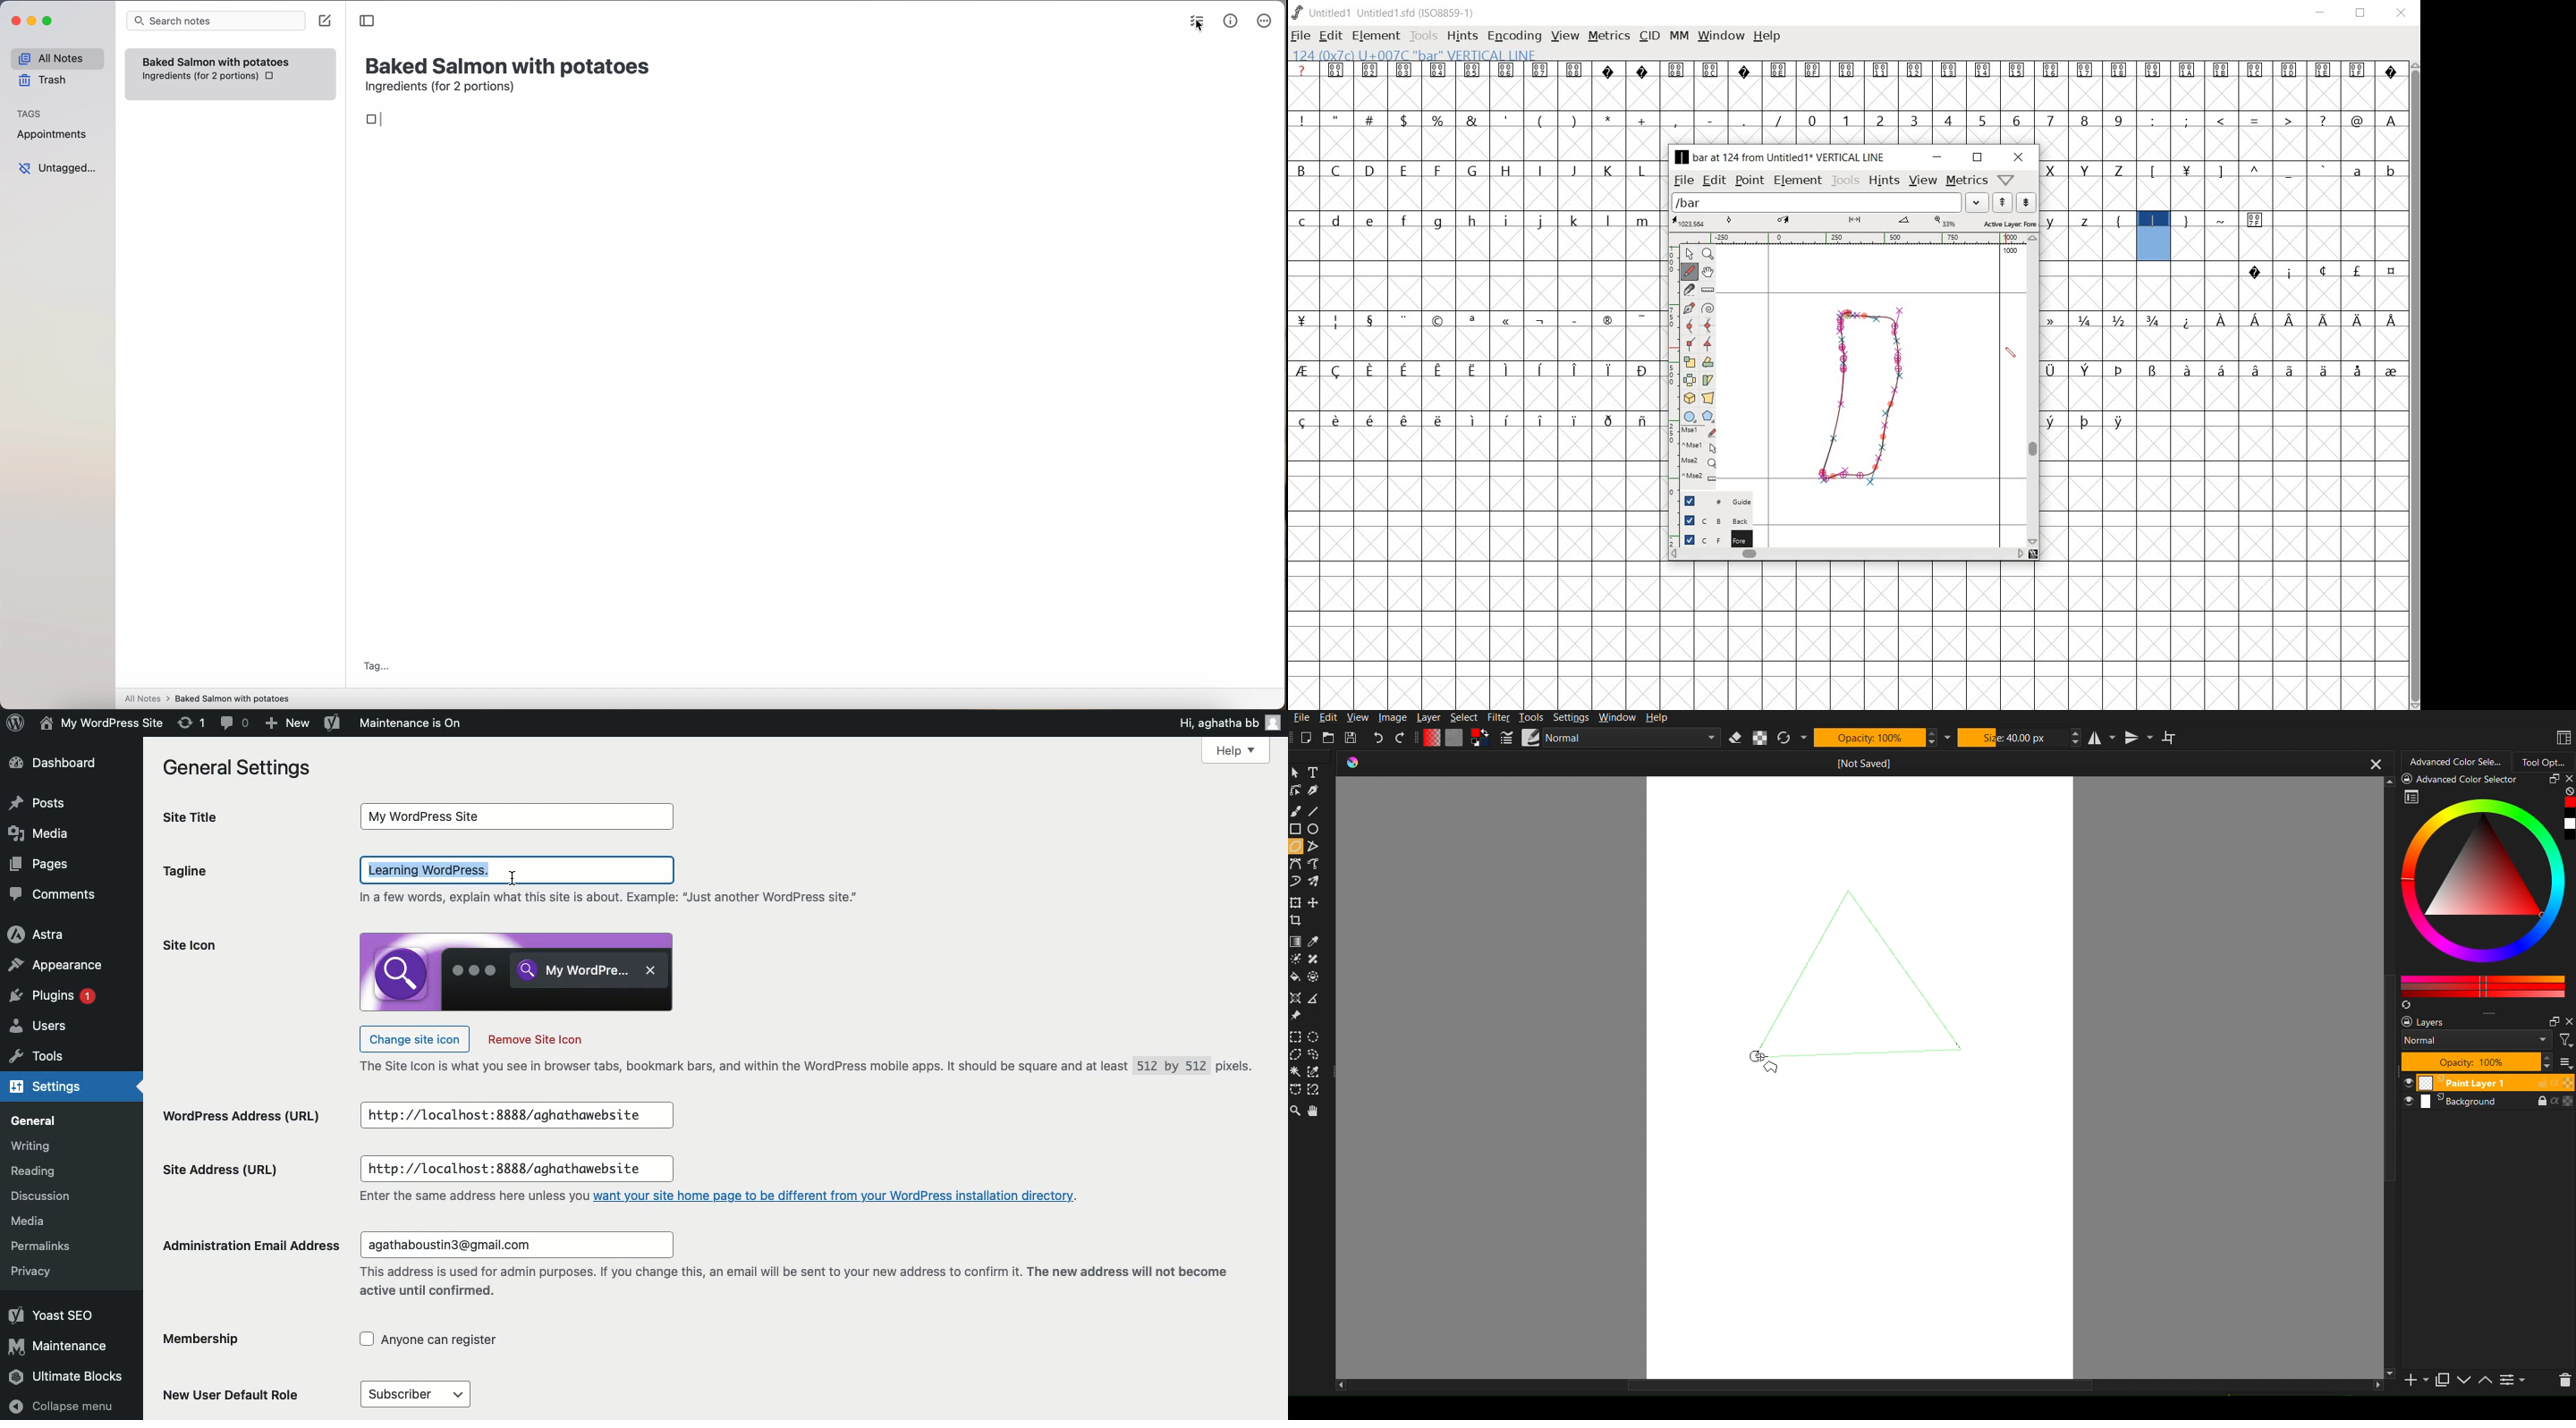  Describe the element at coordinates (1688, 290) in the screenshot. I see `cut splines in two` at that location.